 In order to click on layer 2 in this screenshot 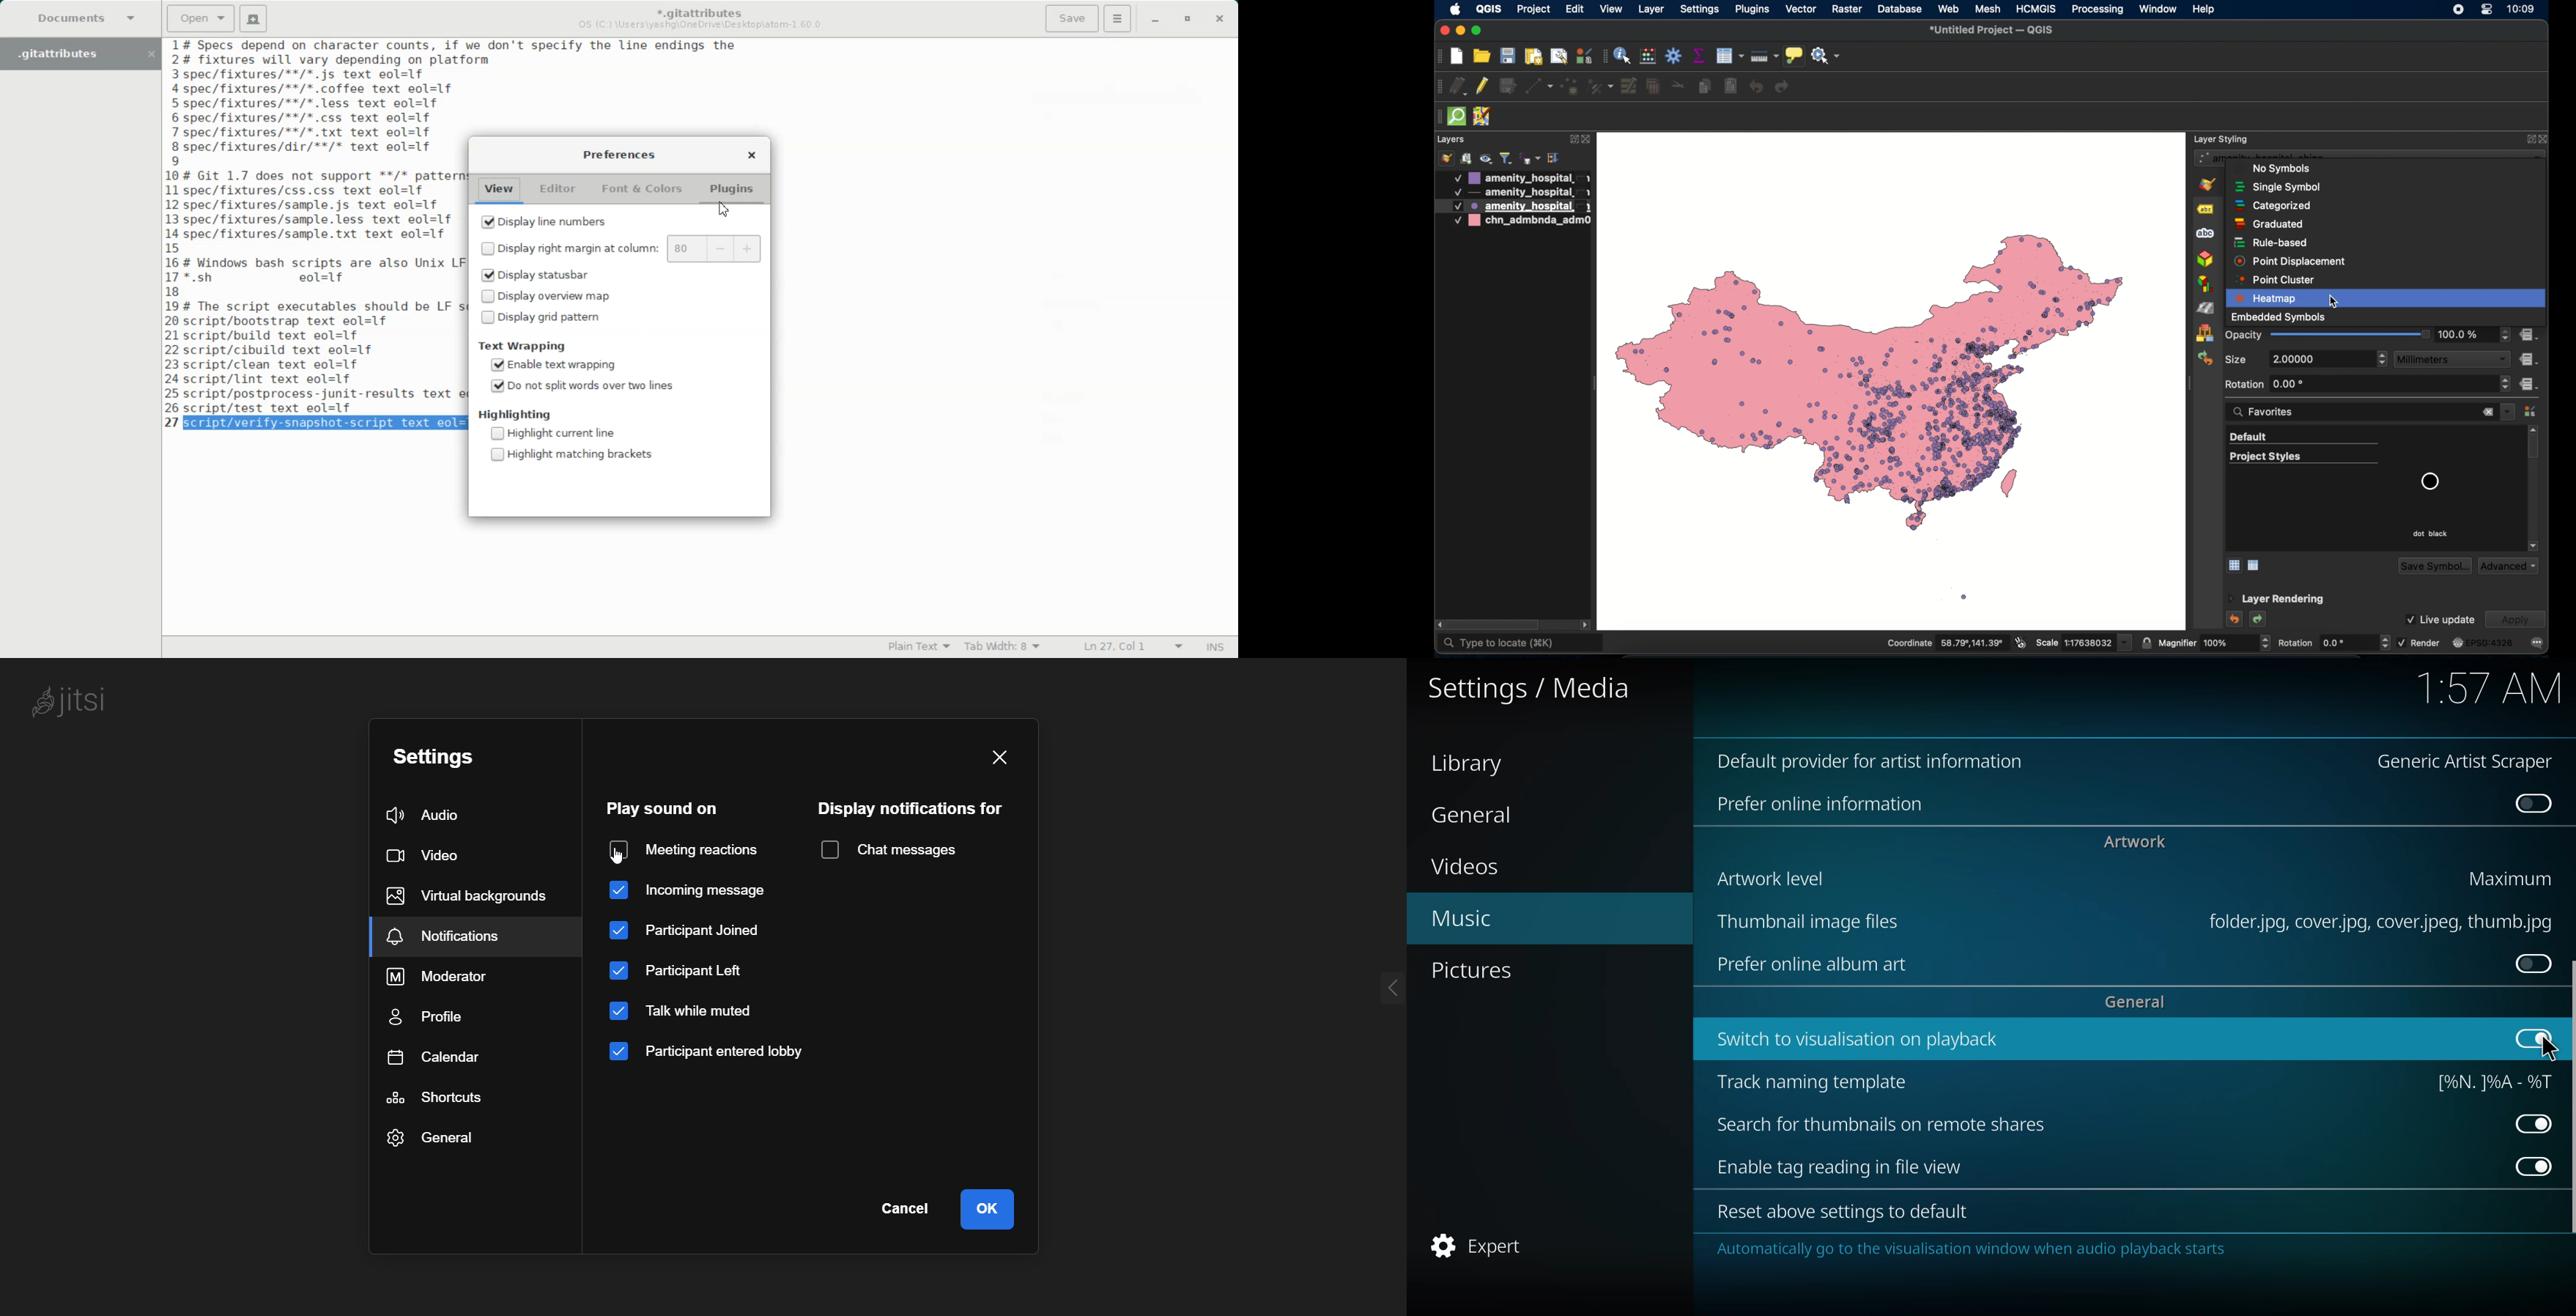, I will do `click(1520, 193)`.